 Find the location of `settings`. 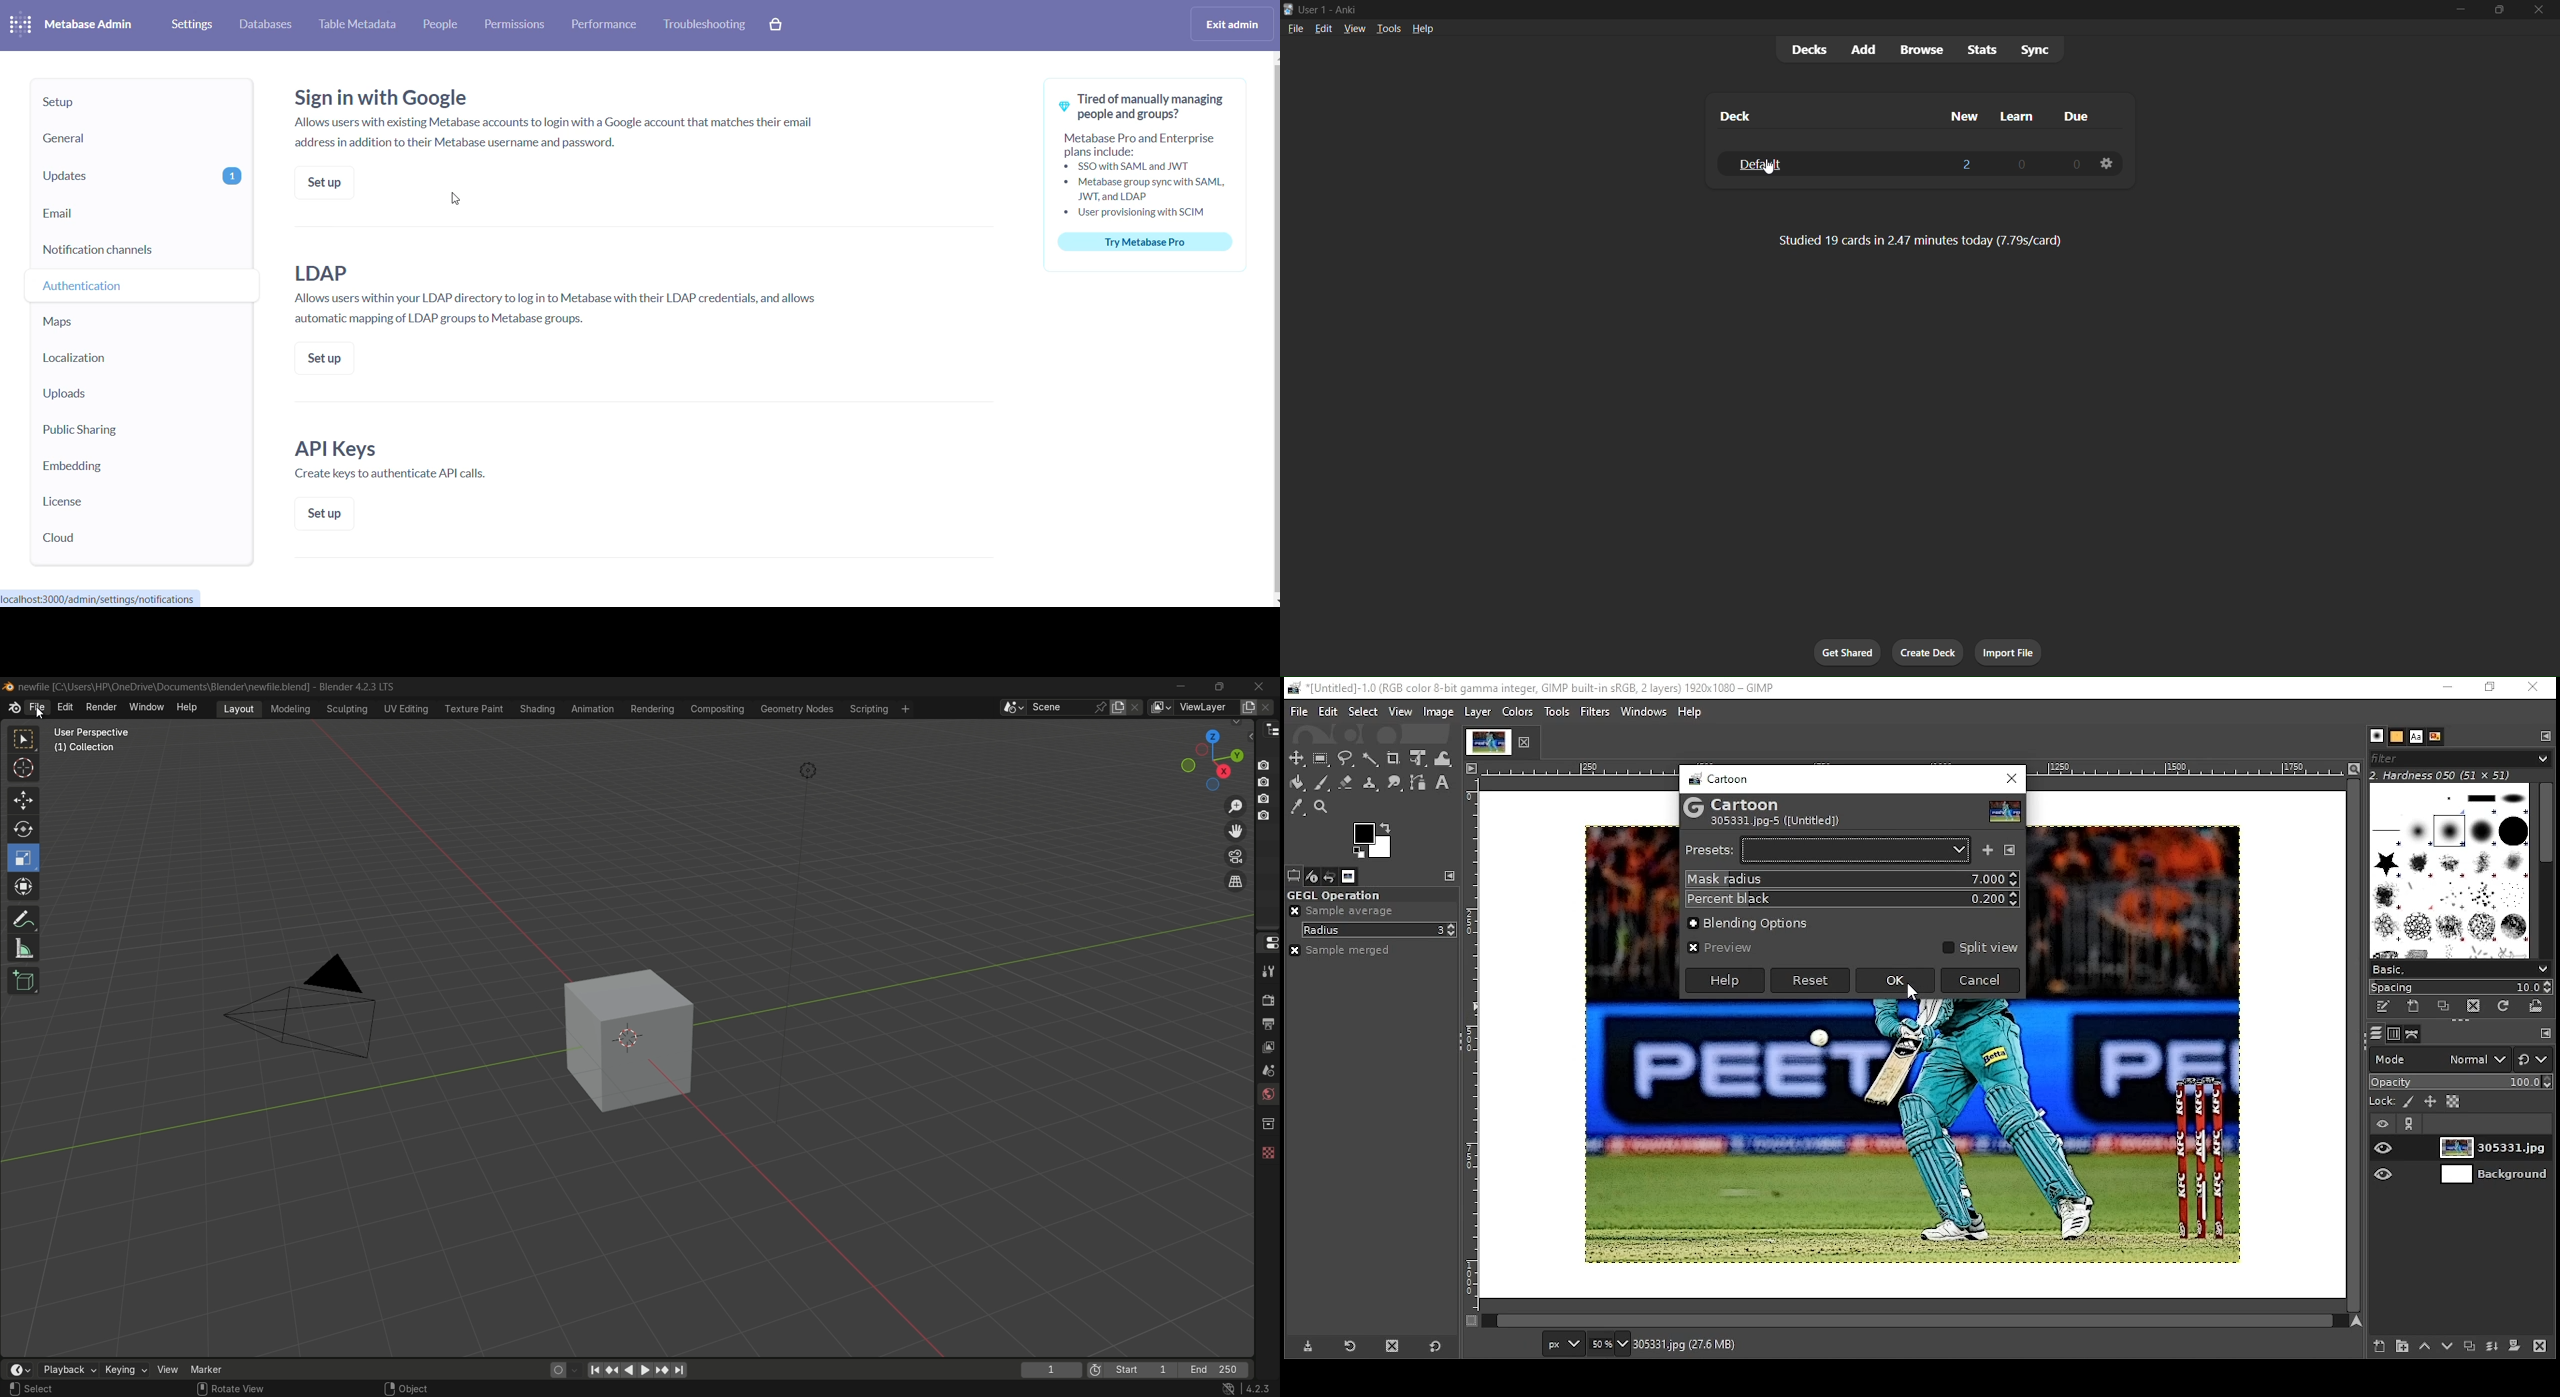

settings is located at coordinates (189, 24).